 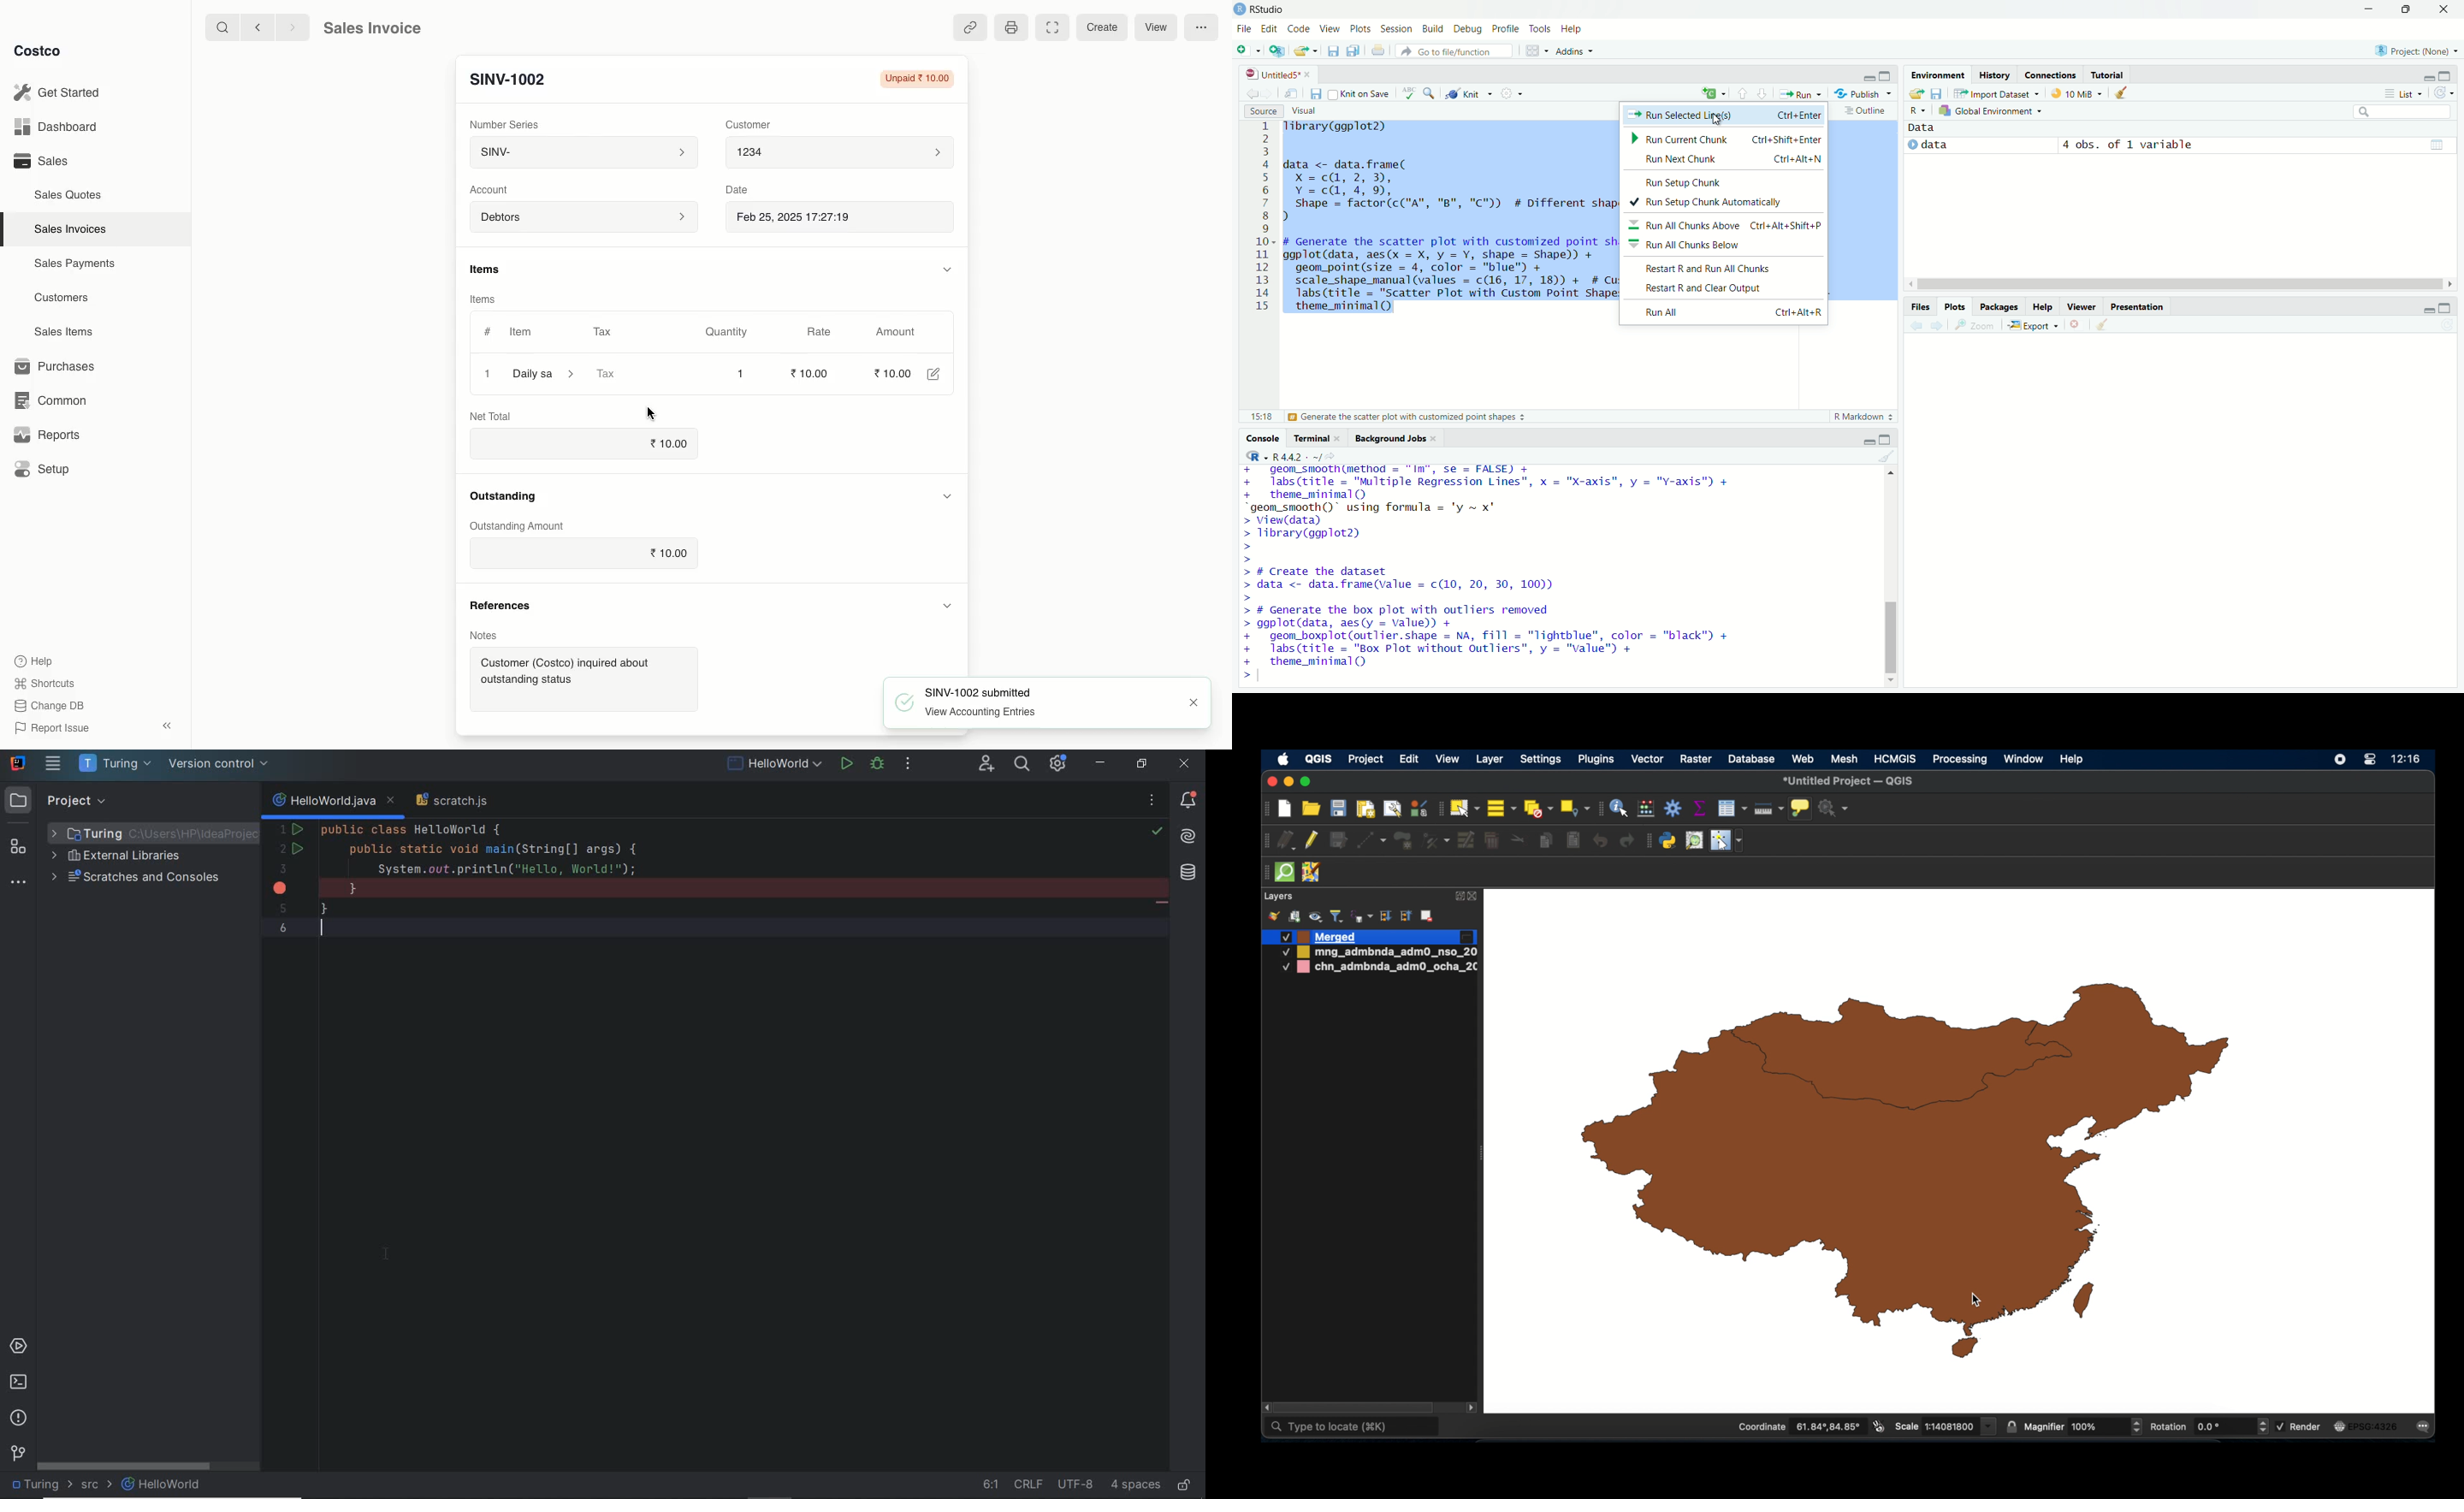 I want to click on Go to file/function, so click(x=1454, y=51).